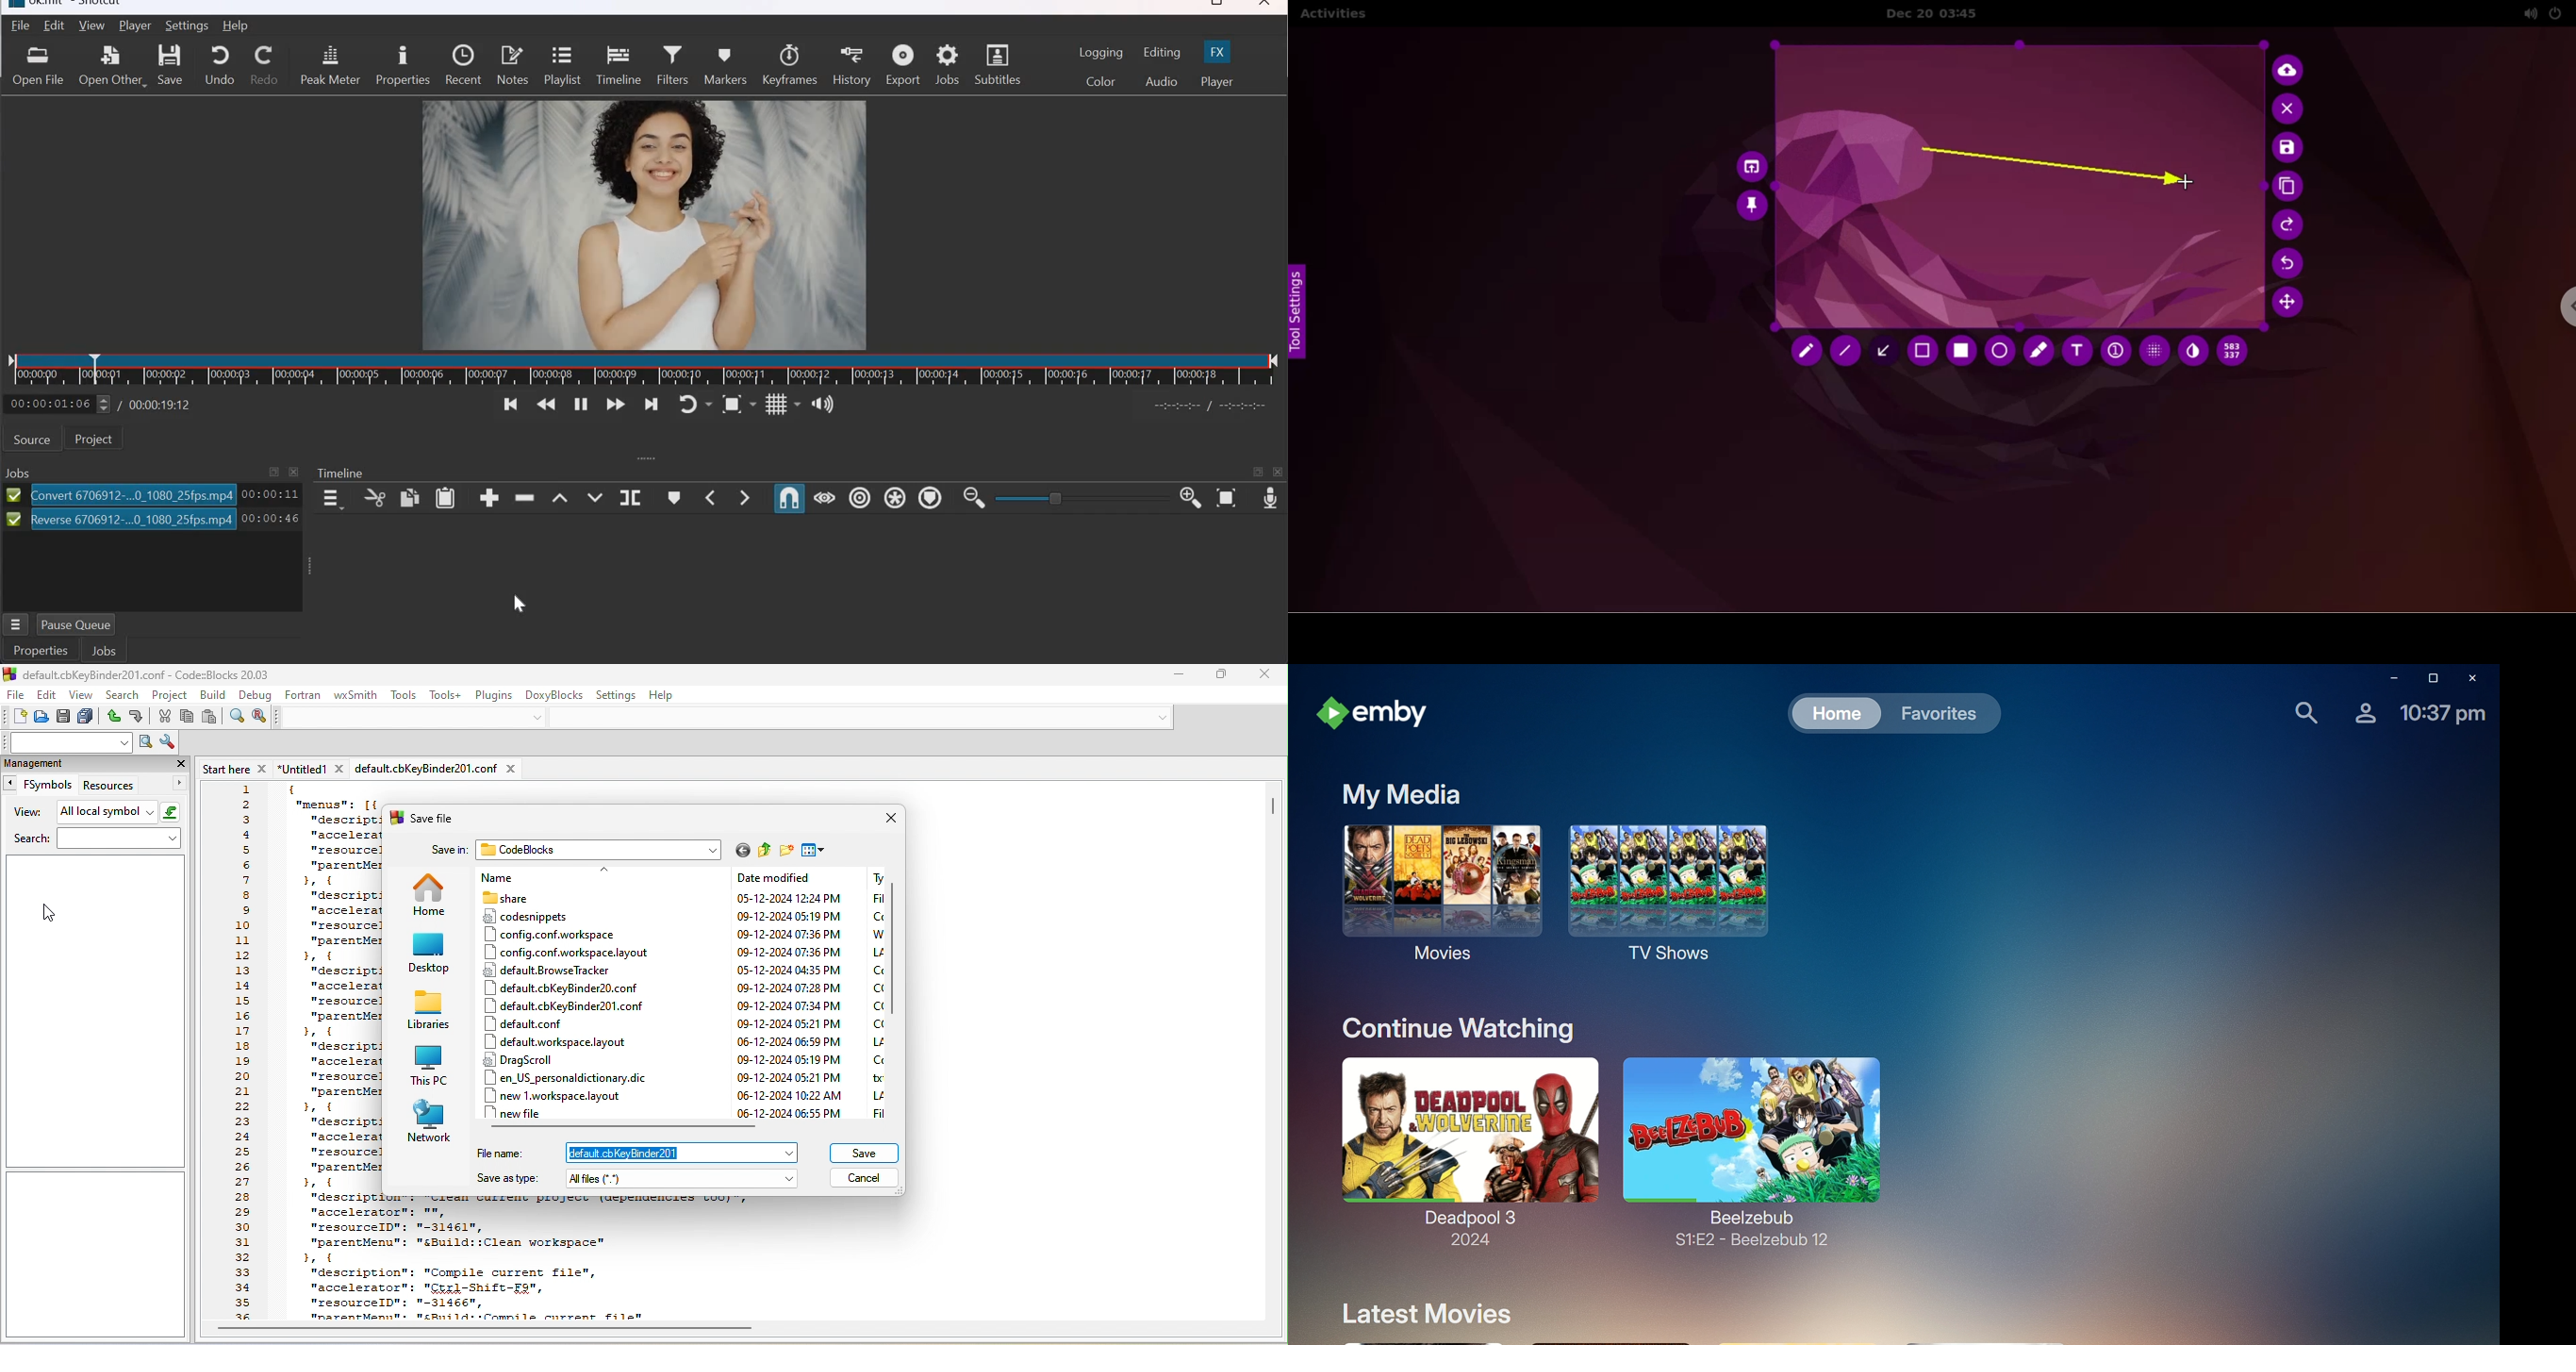  What do you see at coordinates (489, 498) in the screenshot?
I see `append` at bounding box center [489, 498].